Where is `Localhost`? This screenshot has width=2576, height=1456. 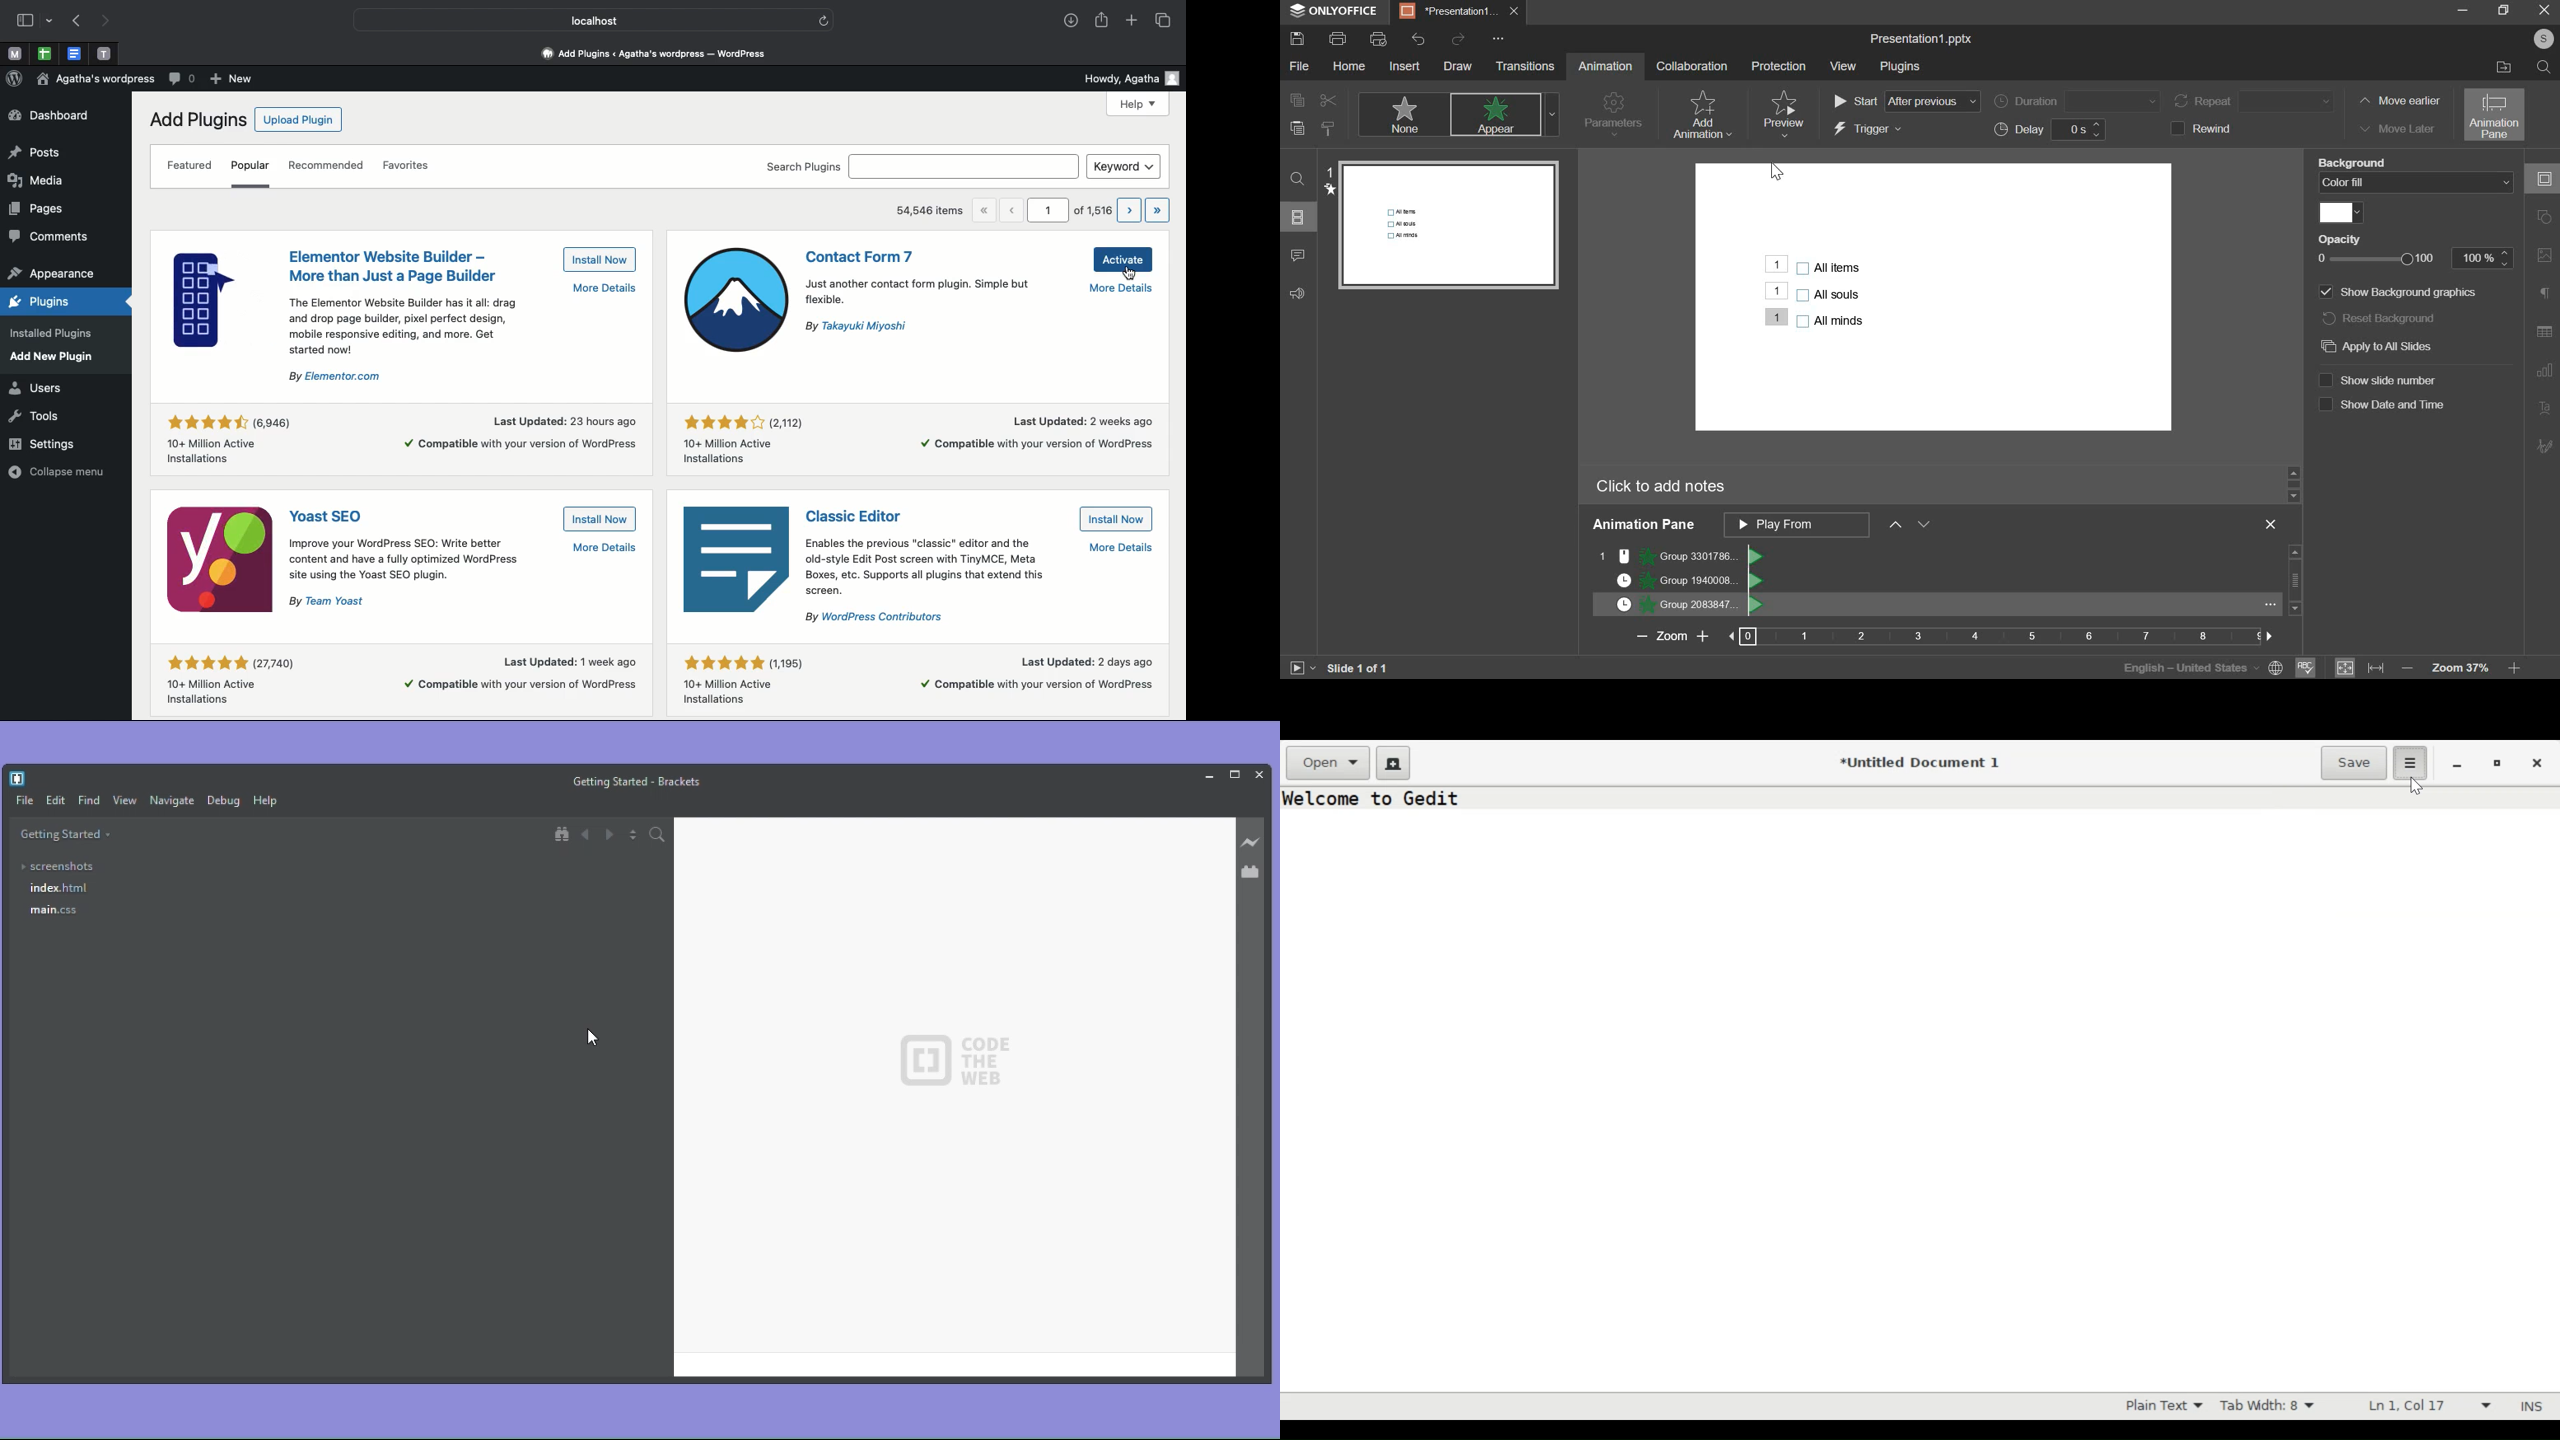
Localhost is located at coordinates (585, 18).